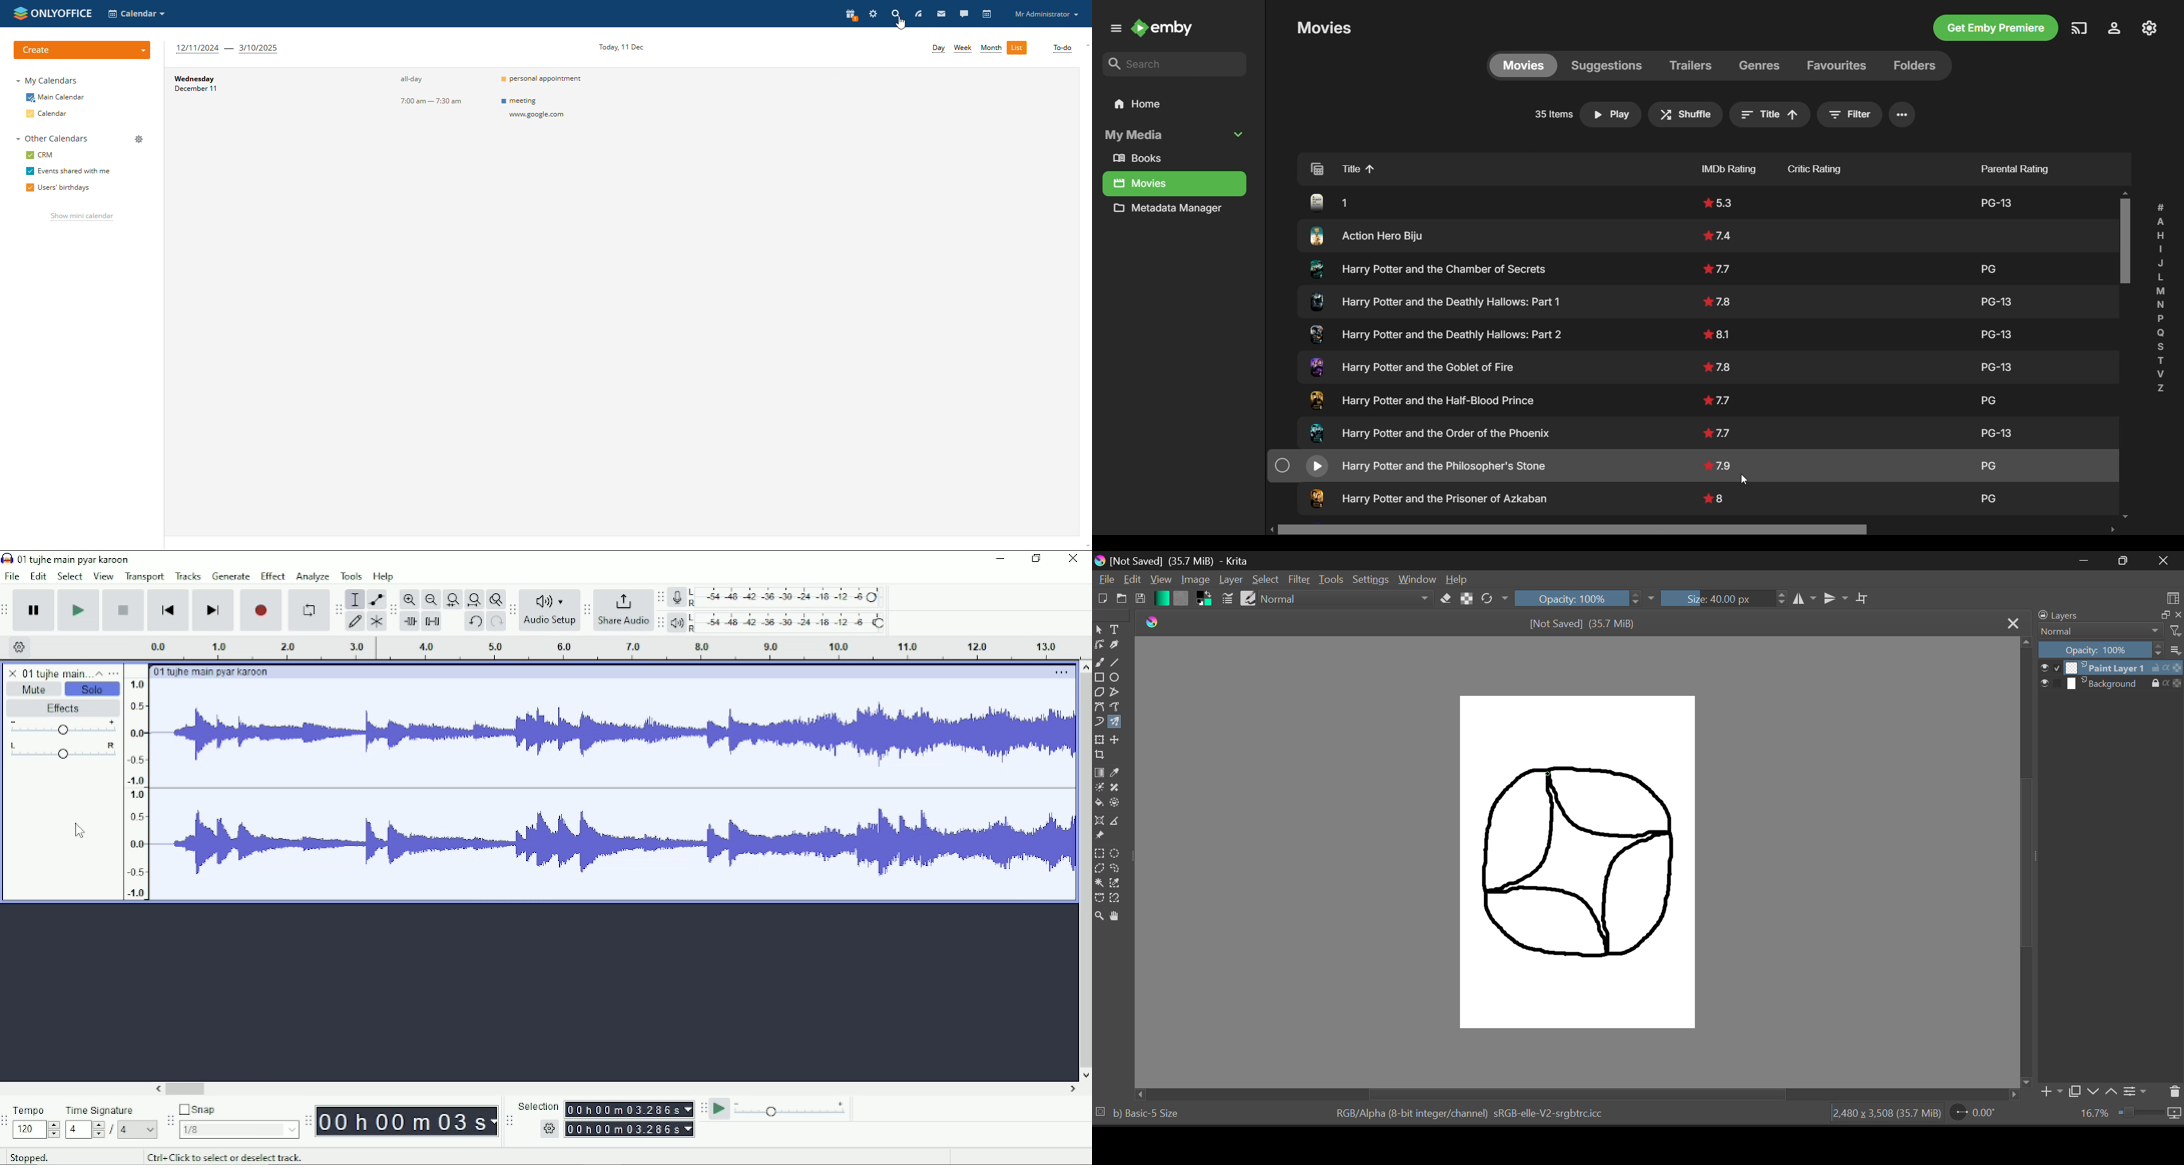 This screenshot has width=2184, height=1176. What do you see at coordinates (62, 729) in the screenshot?
I see `Volume` at bounding box center [62, 729].